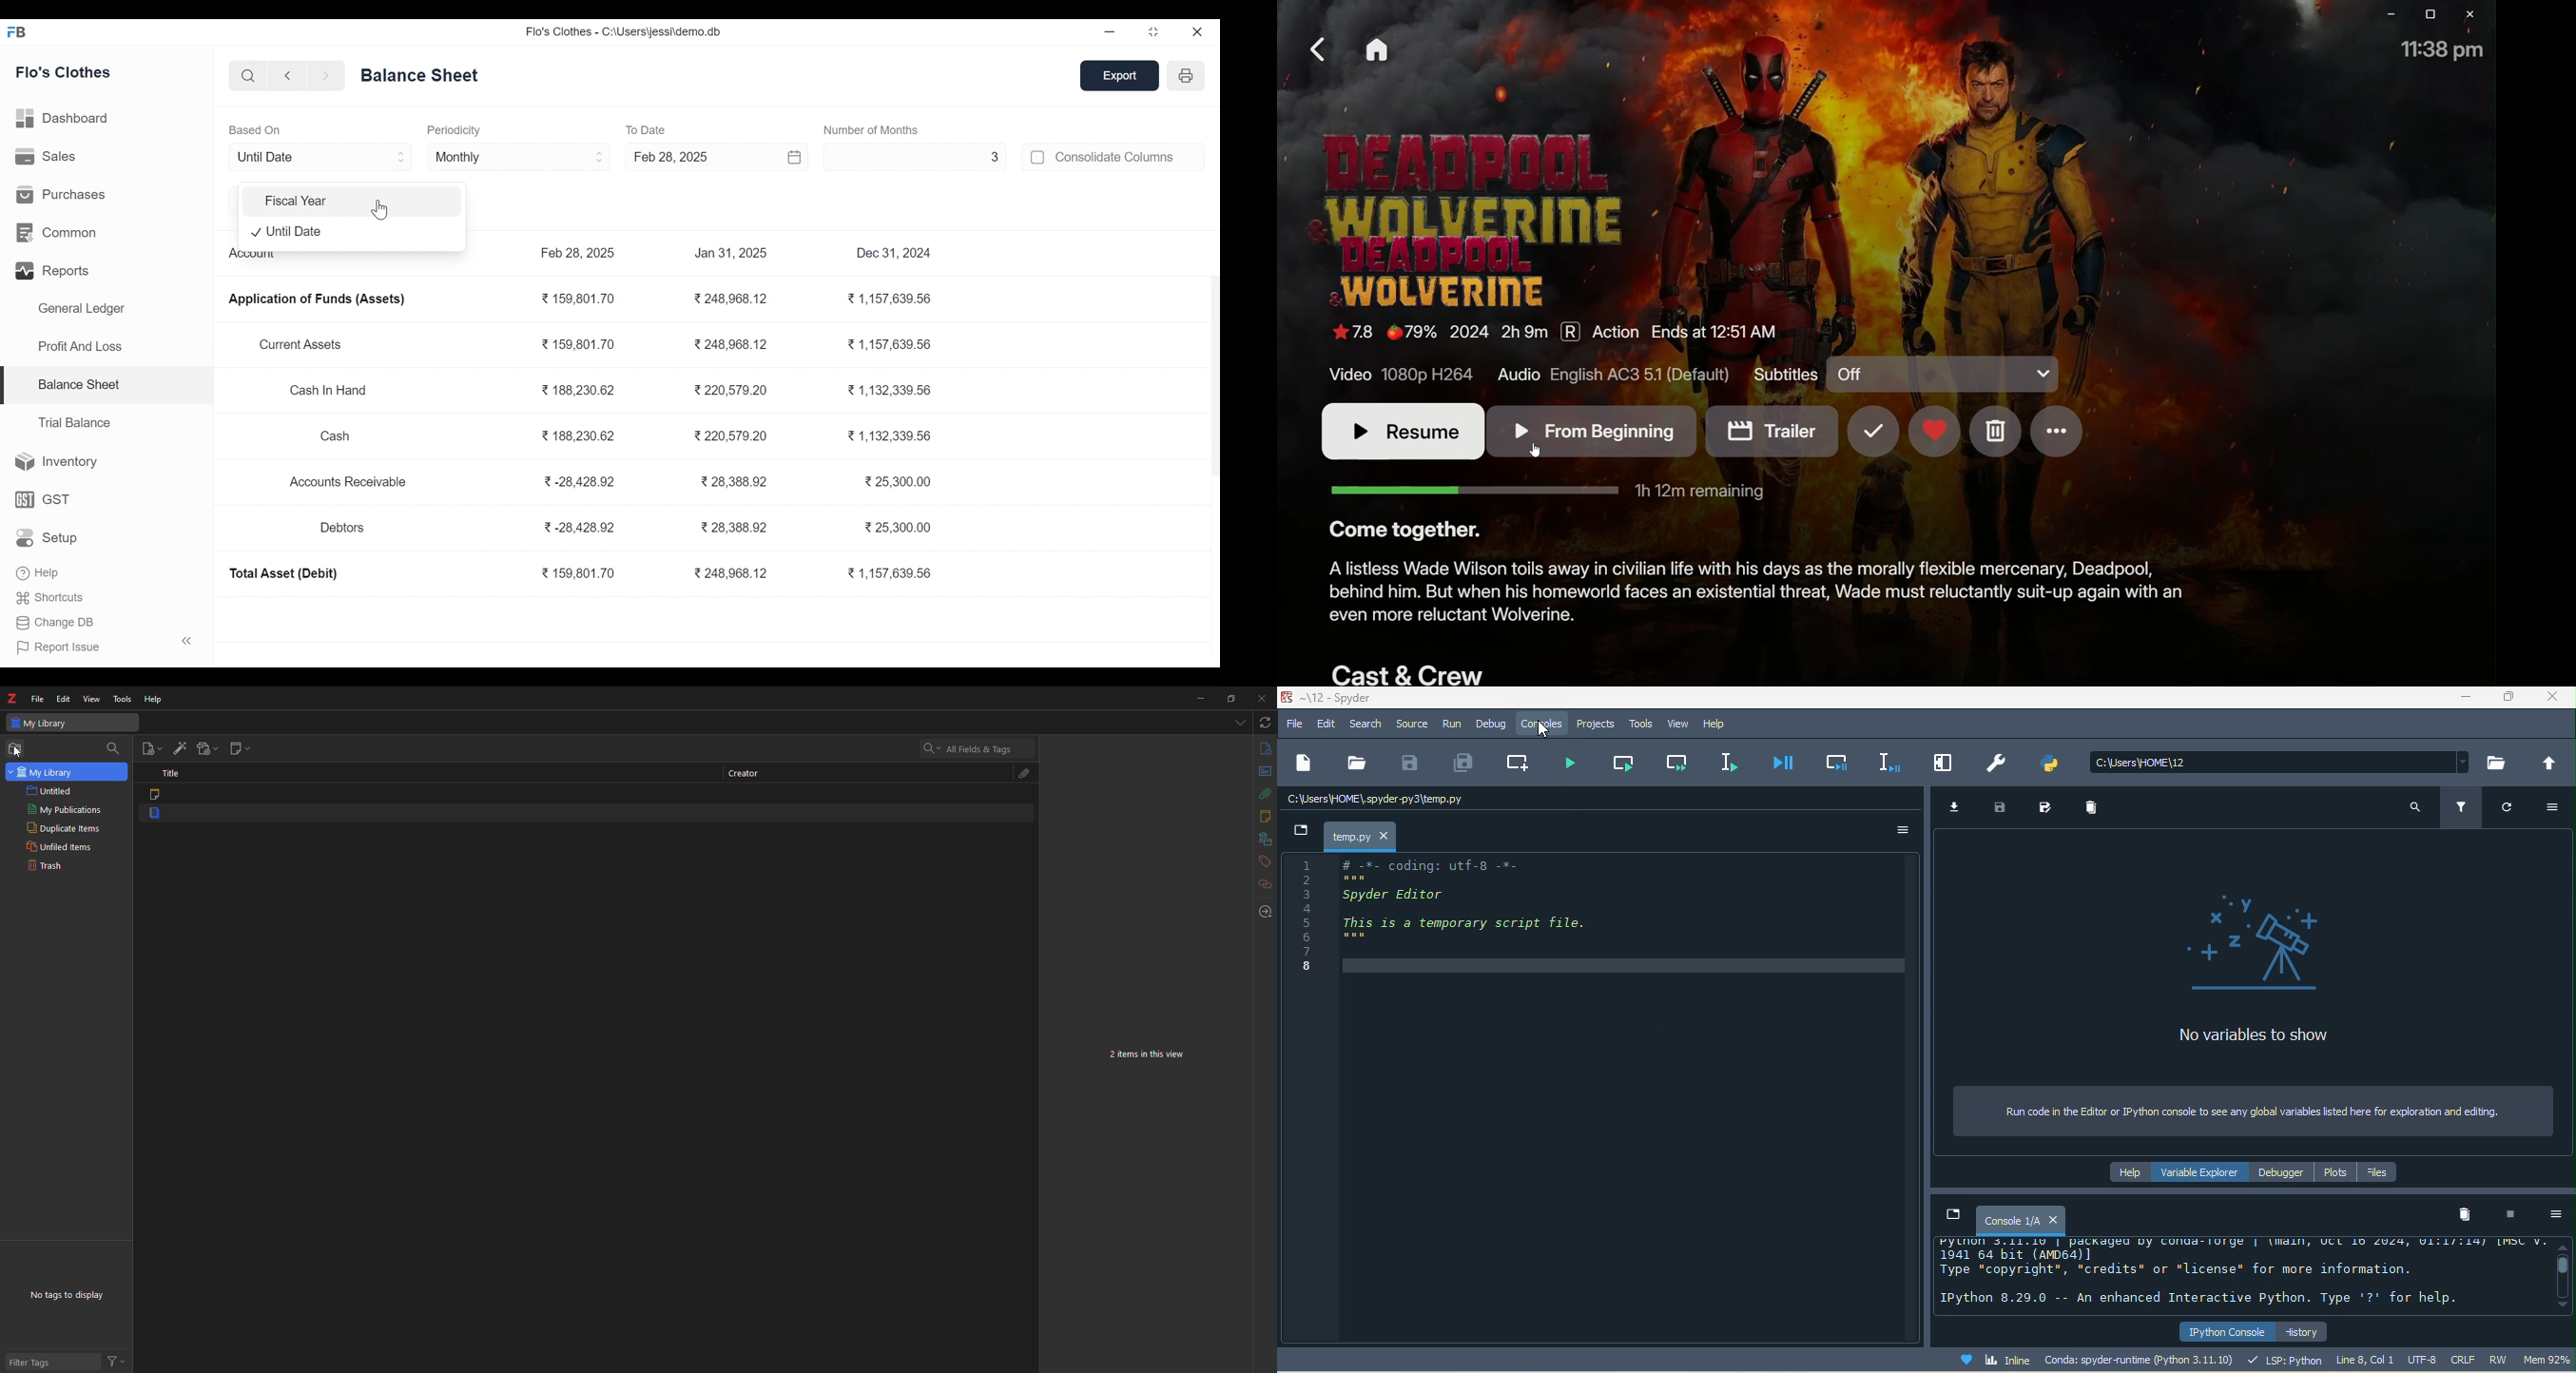 This screenshot has width=2576, height=1400. I want to click on gst, so click(44, 499).